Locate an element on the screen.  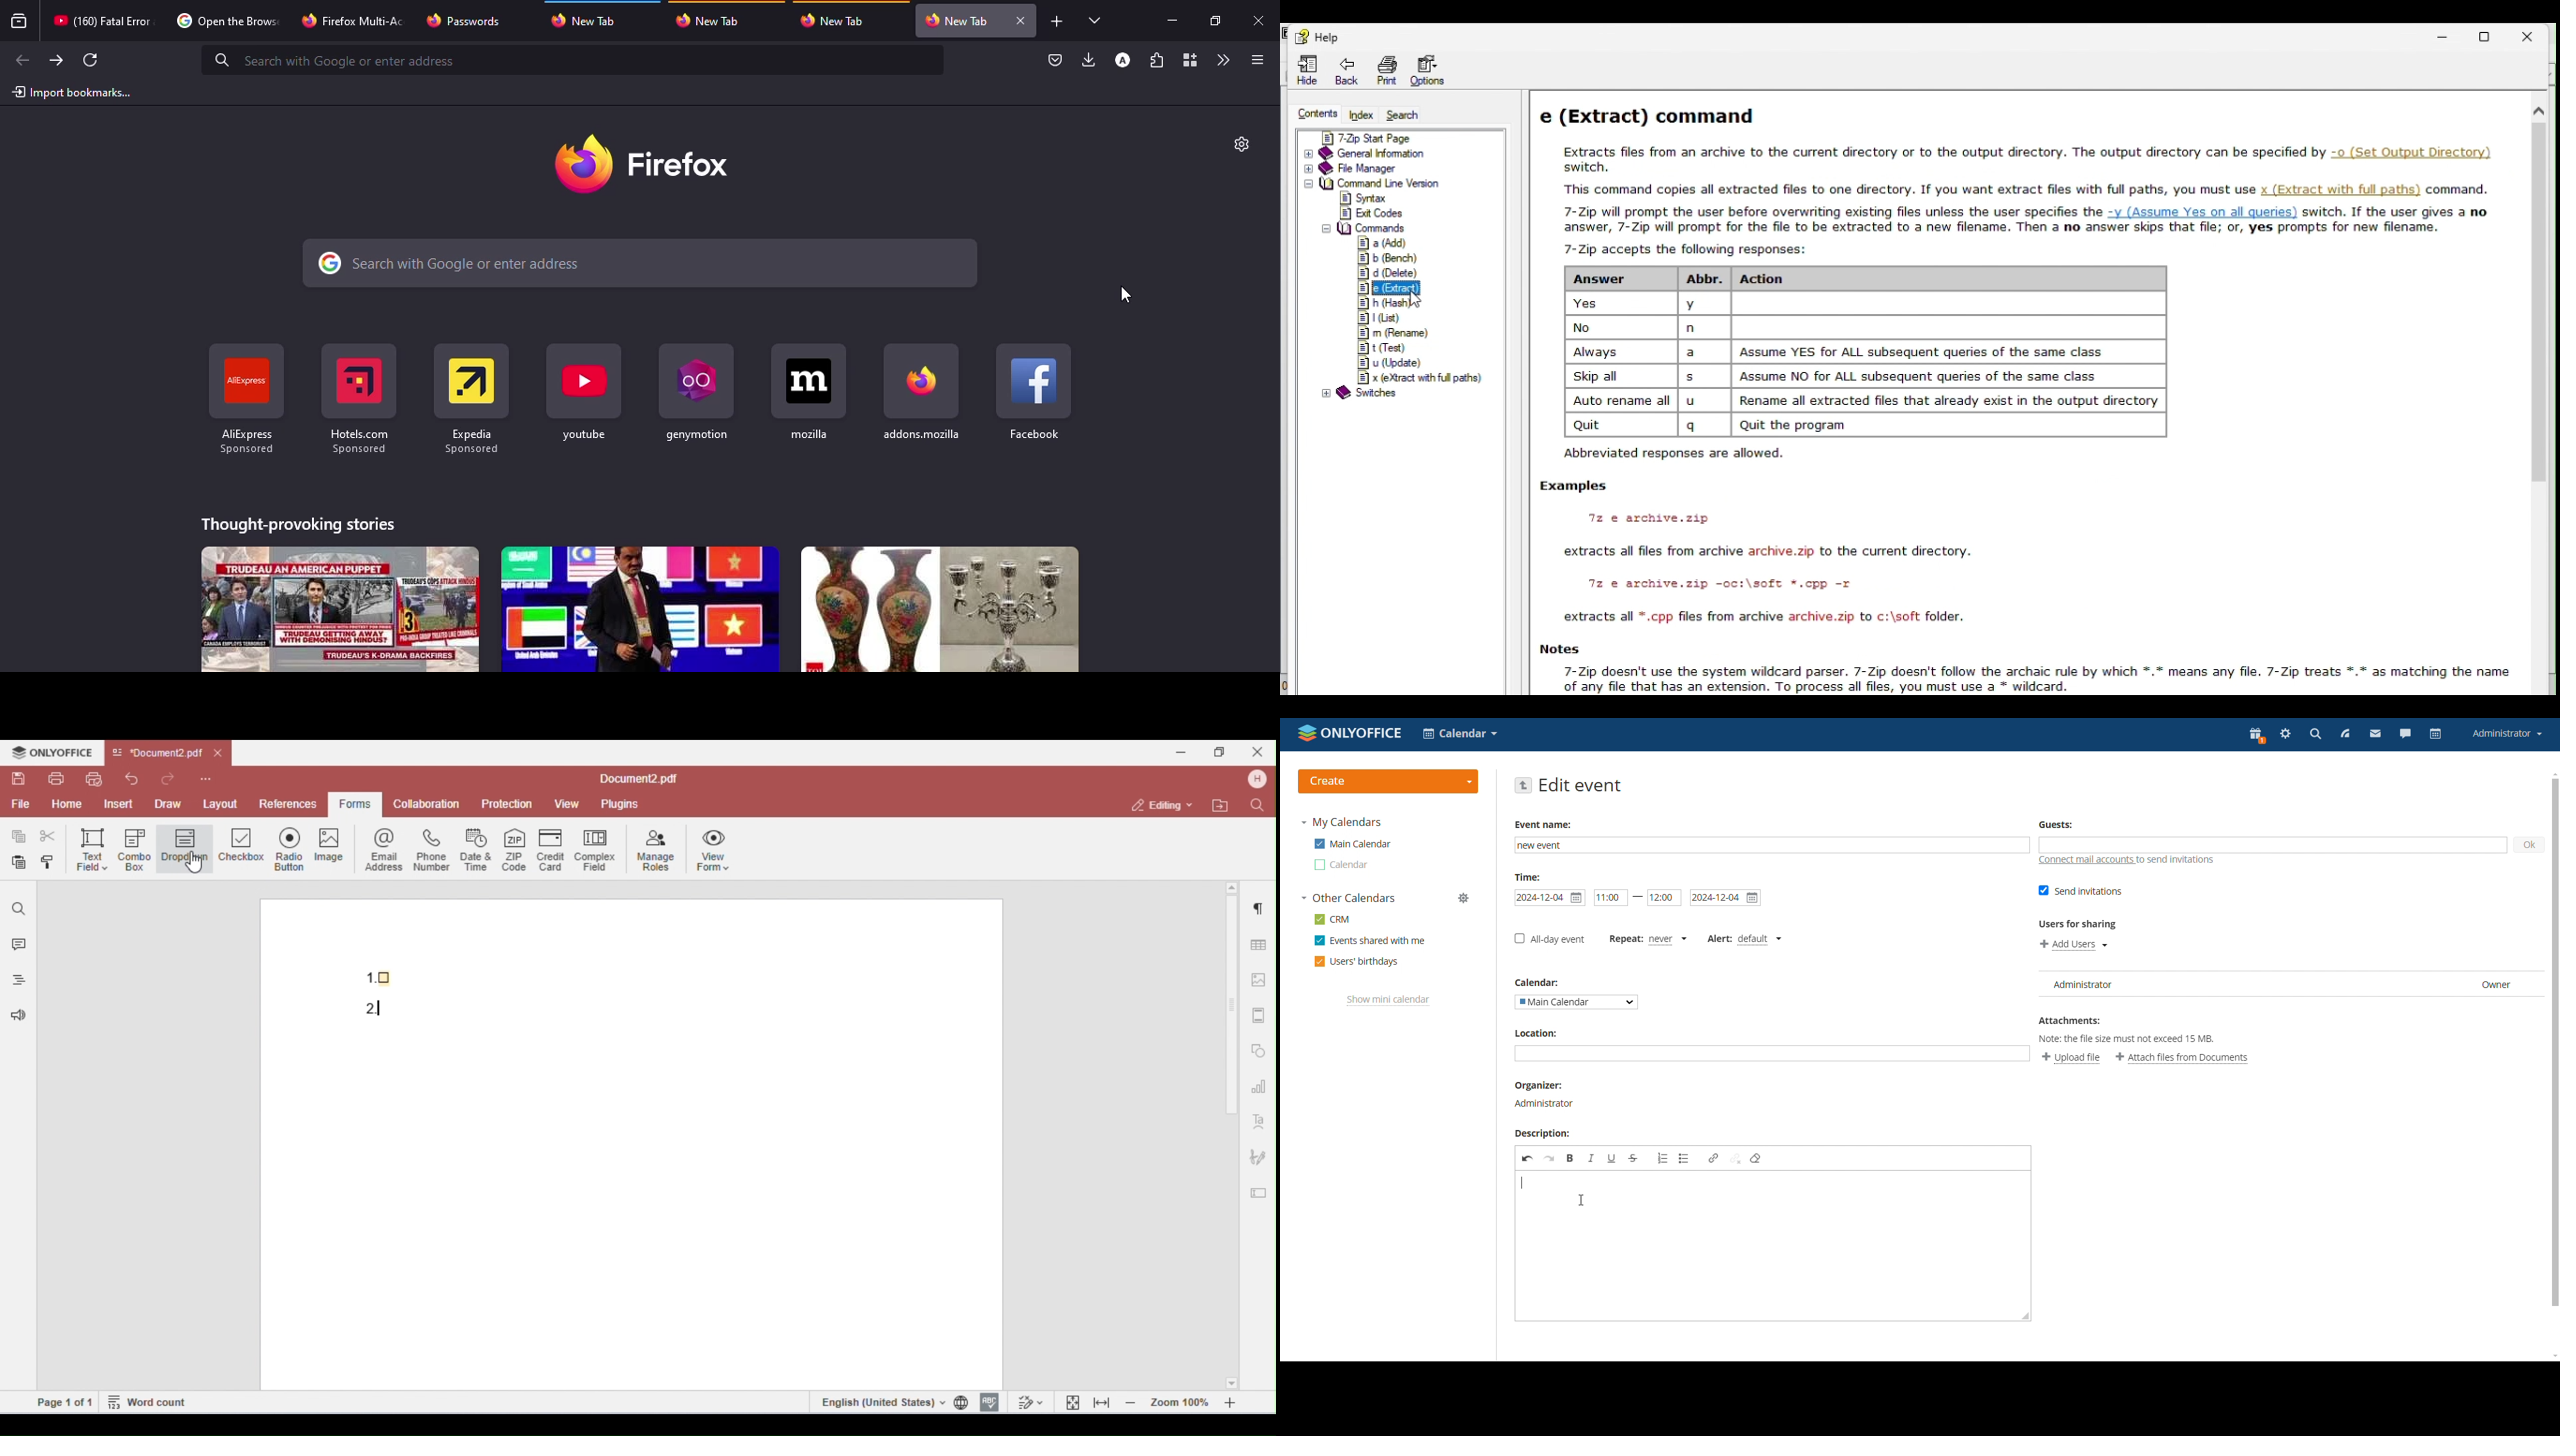
close is located at coordinates (2536, 33).